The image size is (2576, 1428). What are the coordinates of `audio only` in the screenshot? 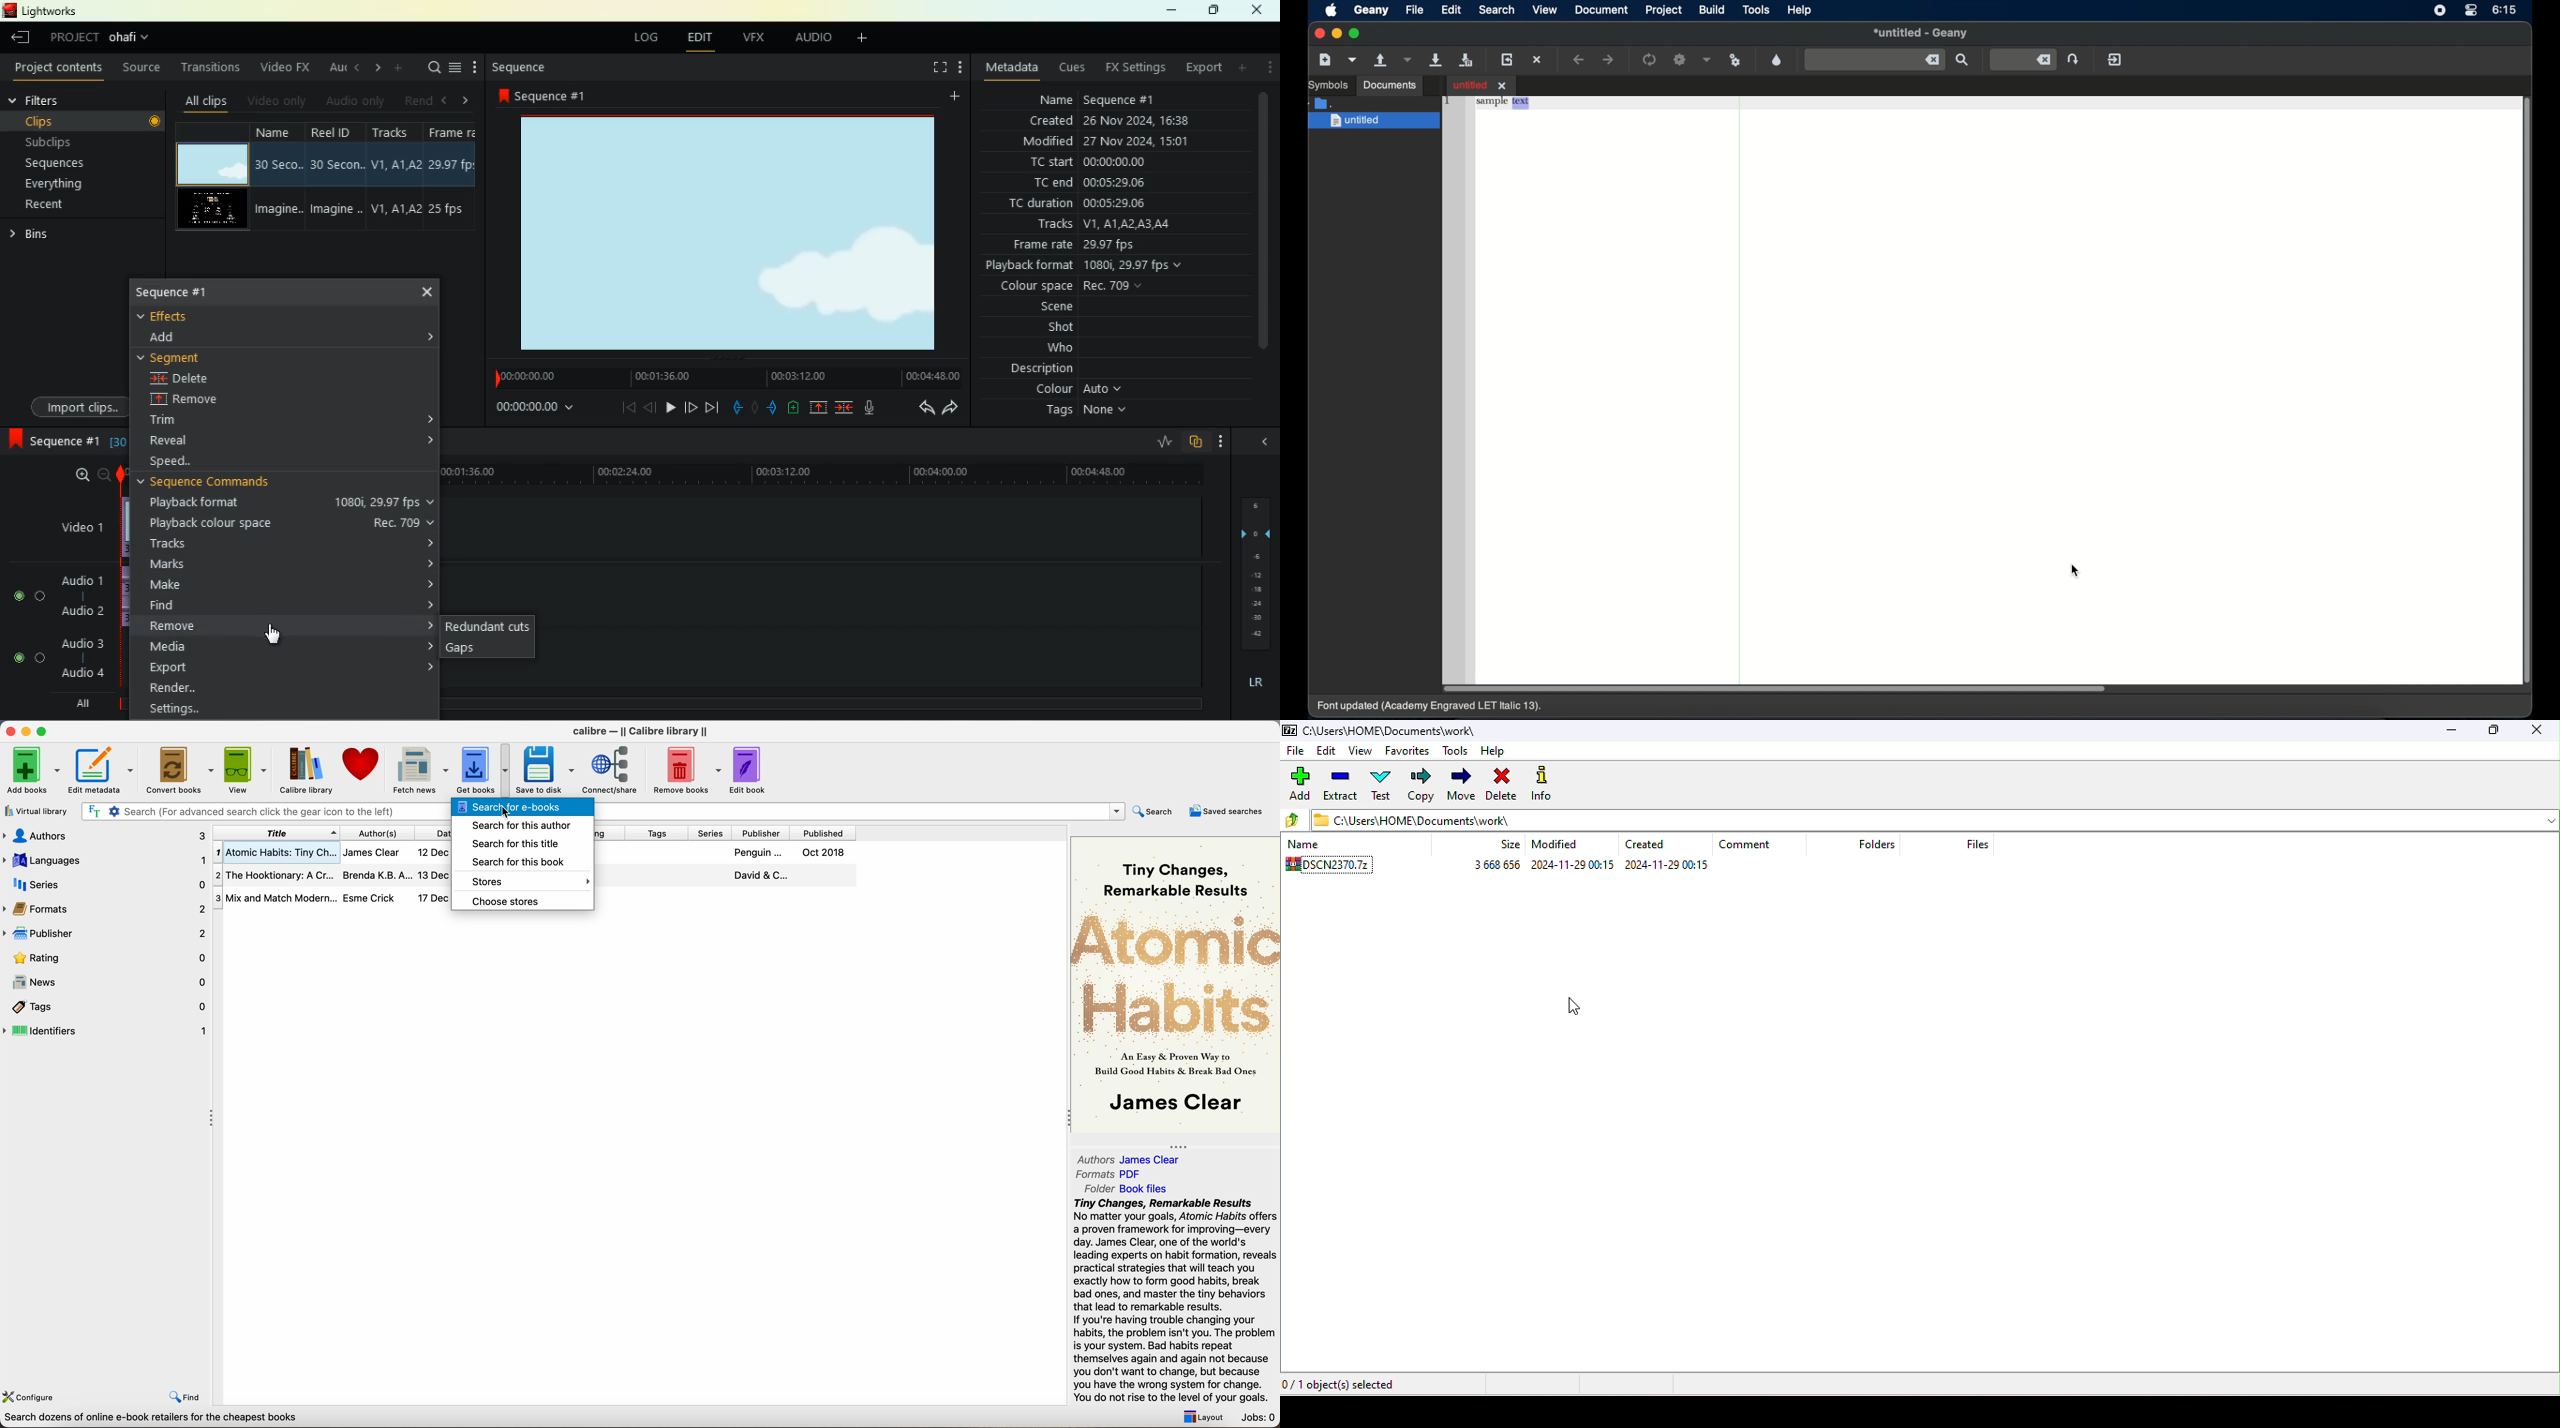 It's located at (357, 100).